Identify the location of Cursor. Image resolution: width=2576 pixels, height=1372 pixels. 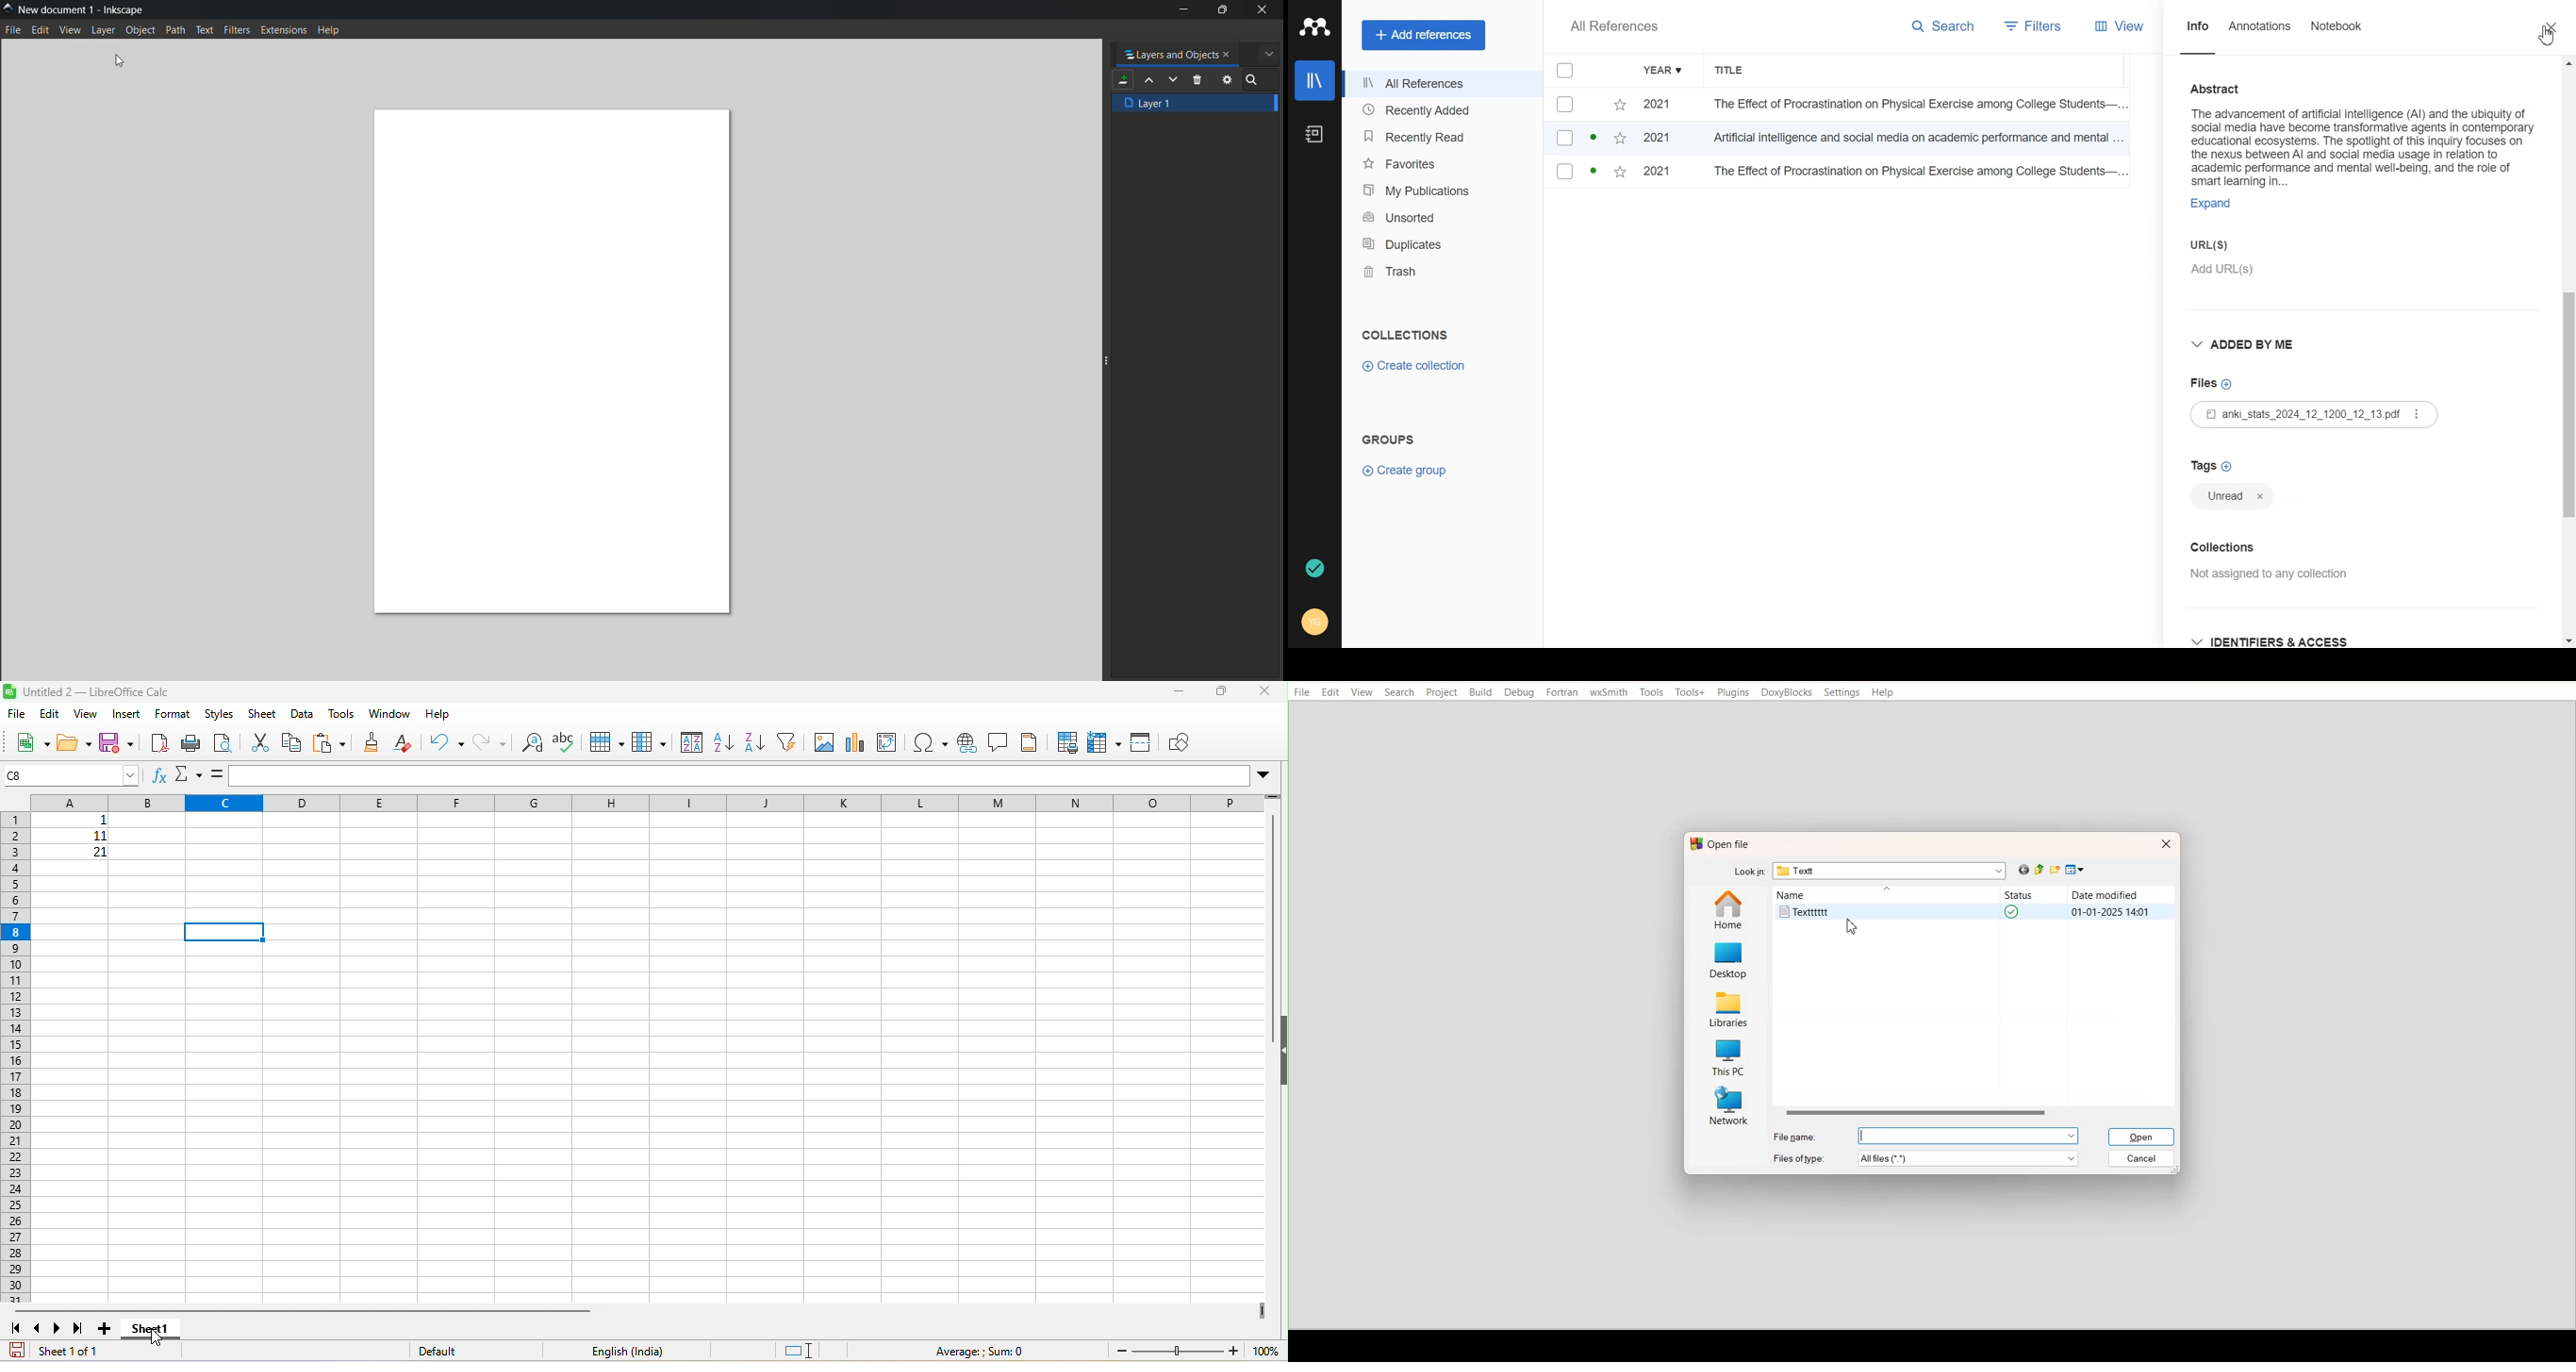
(2542, 40).